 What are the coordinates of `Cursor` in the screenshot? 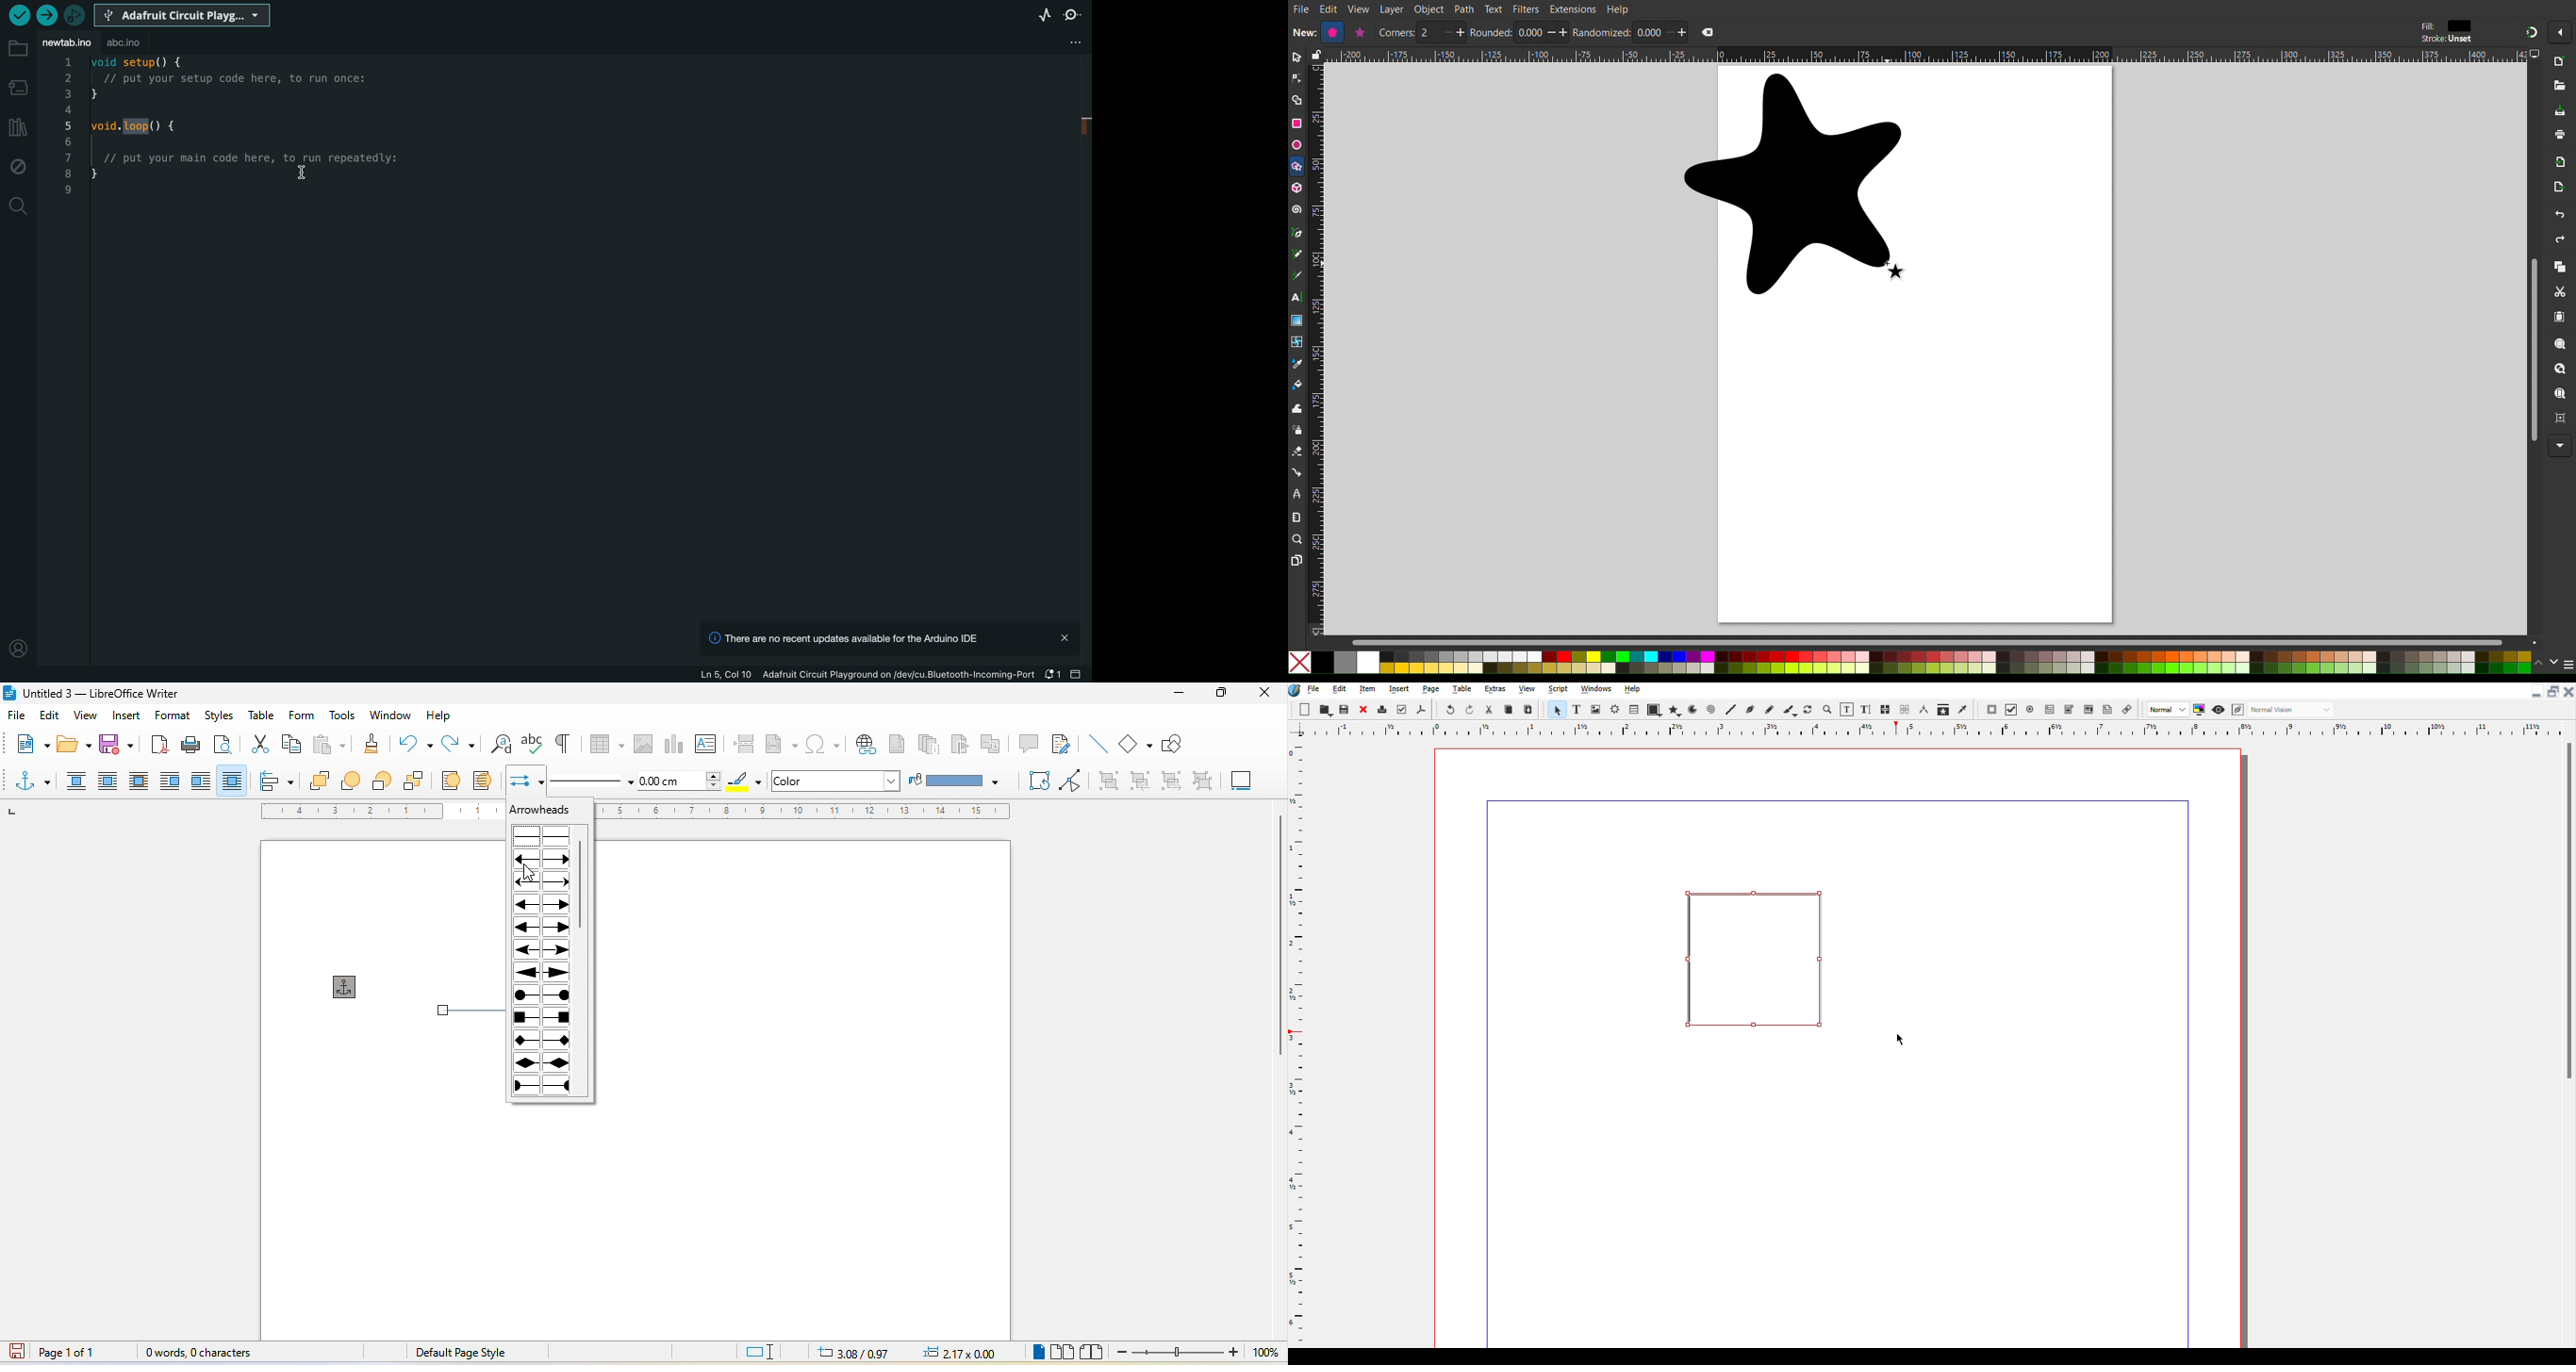 It's located at (1899, 272).